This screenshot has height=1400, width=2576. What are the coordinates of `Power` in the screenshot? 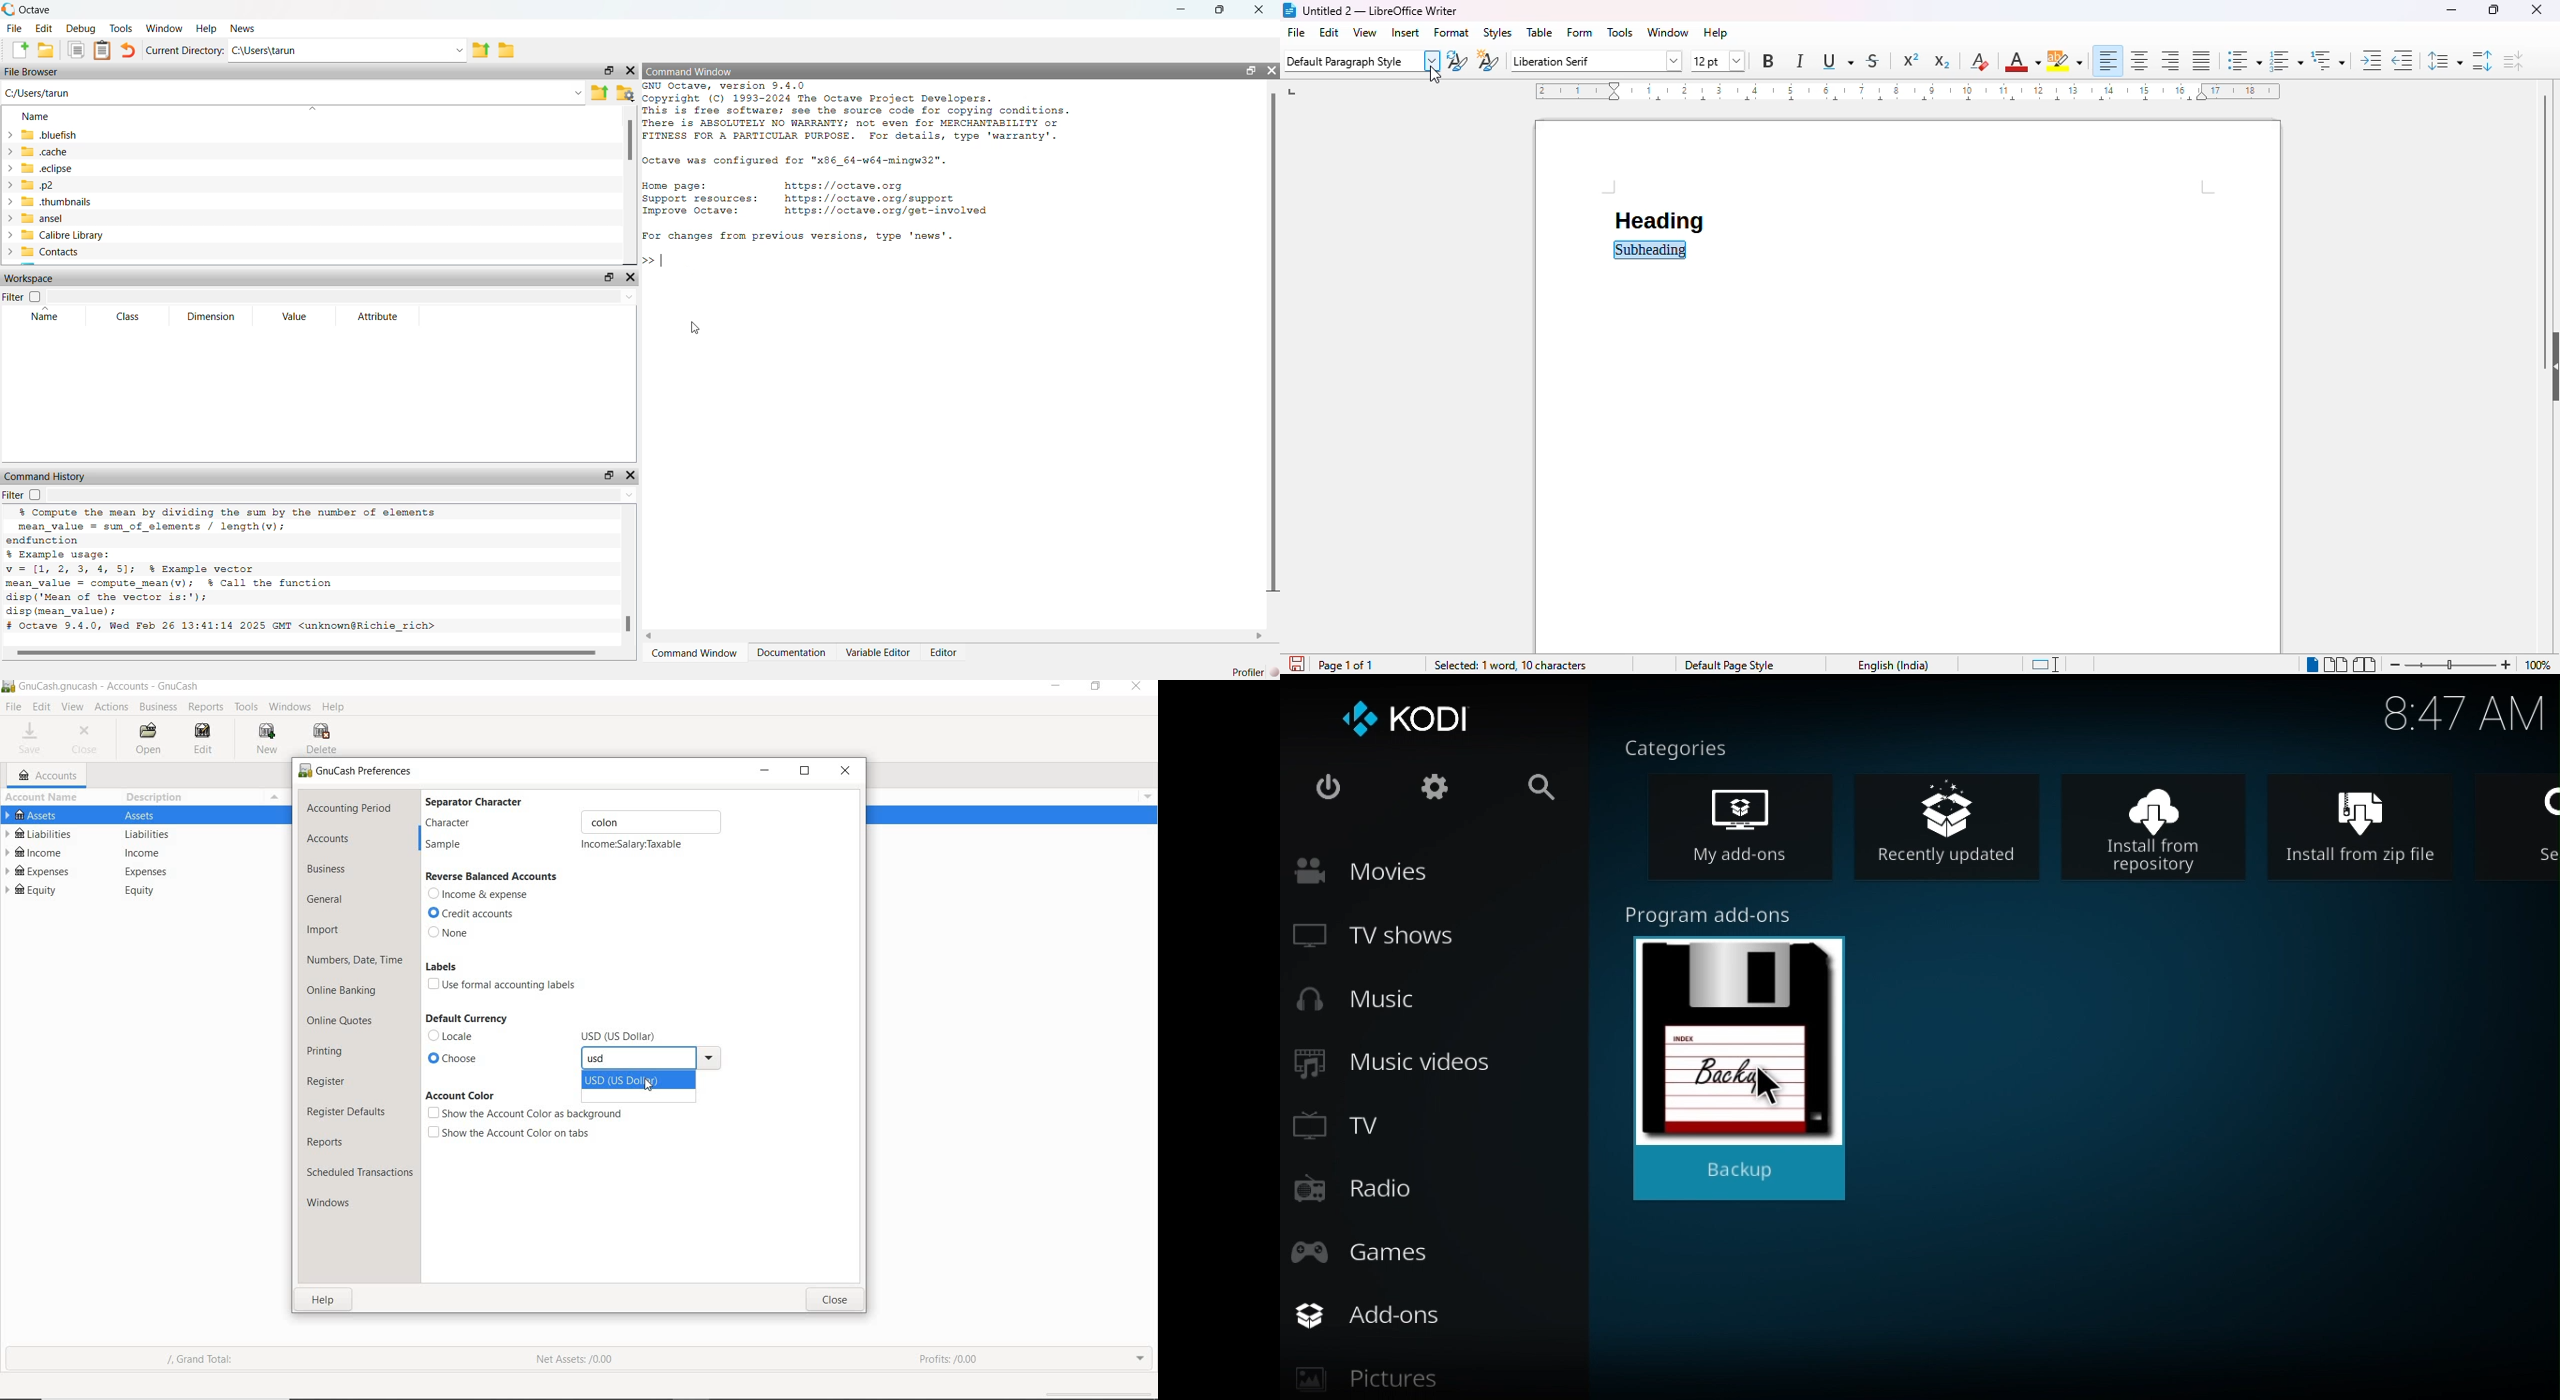 It's located at (1328, 791).